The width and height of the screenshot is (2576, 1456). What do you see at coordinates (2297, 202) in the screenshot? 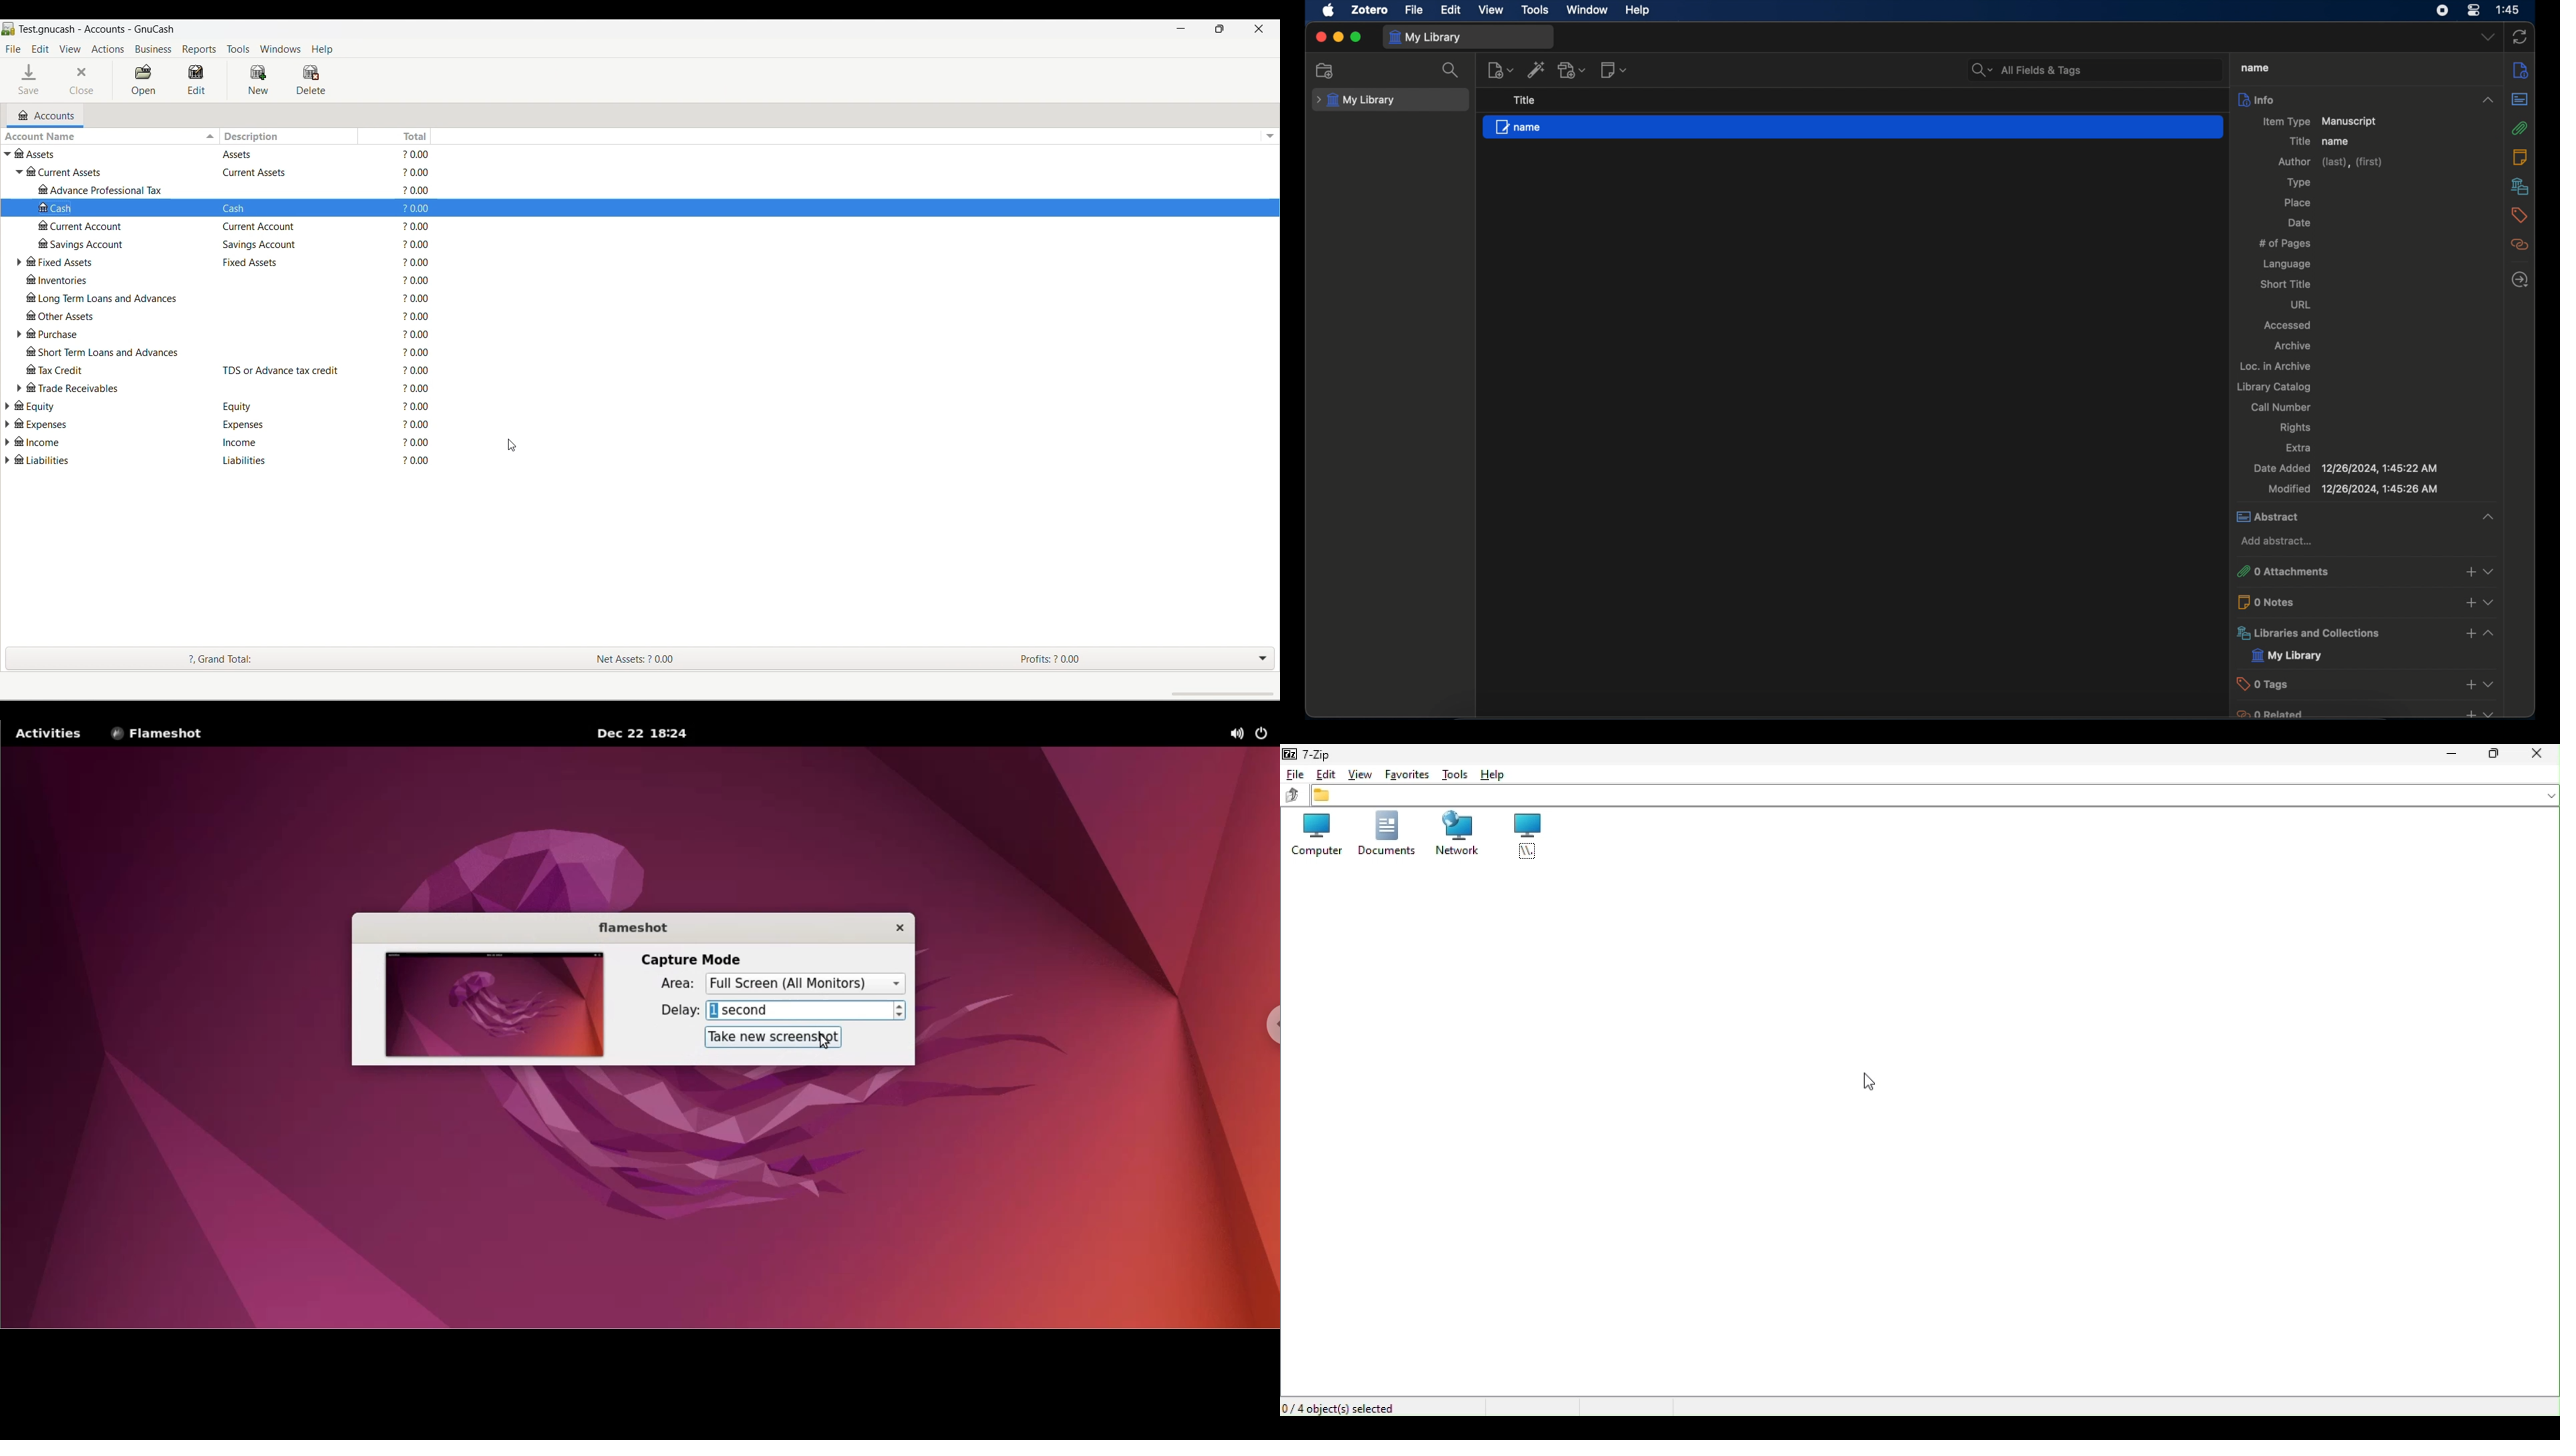
I see `place` at bounding box center [2297, 202].